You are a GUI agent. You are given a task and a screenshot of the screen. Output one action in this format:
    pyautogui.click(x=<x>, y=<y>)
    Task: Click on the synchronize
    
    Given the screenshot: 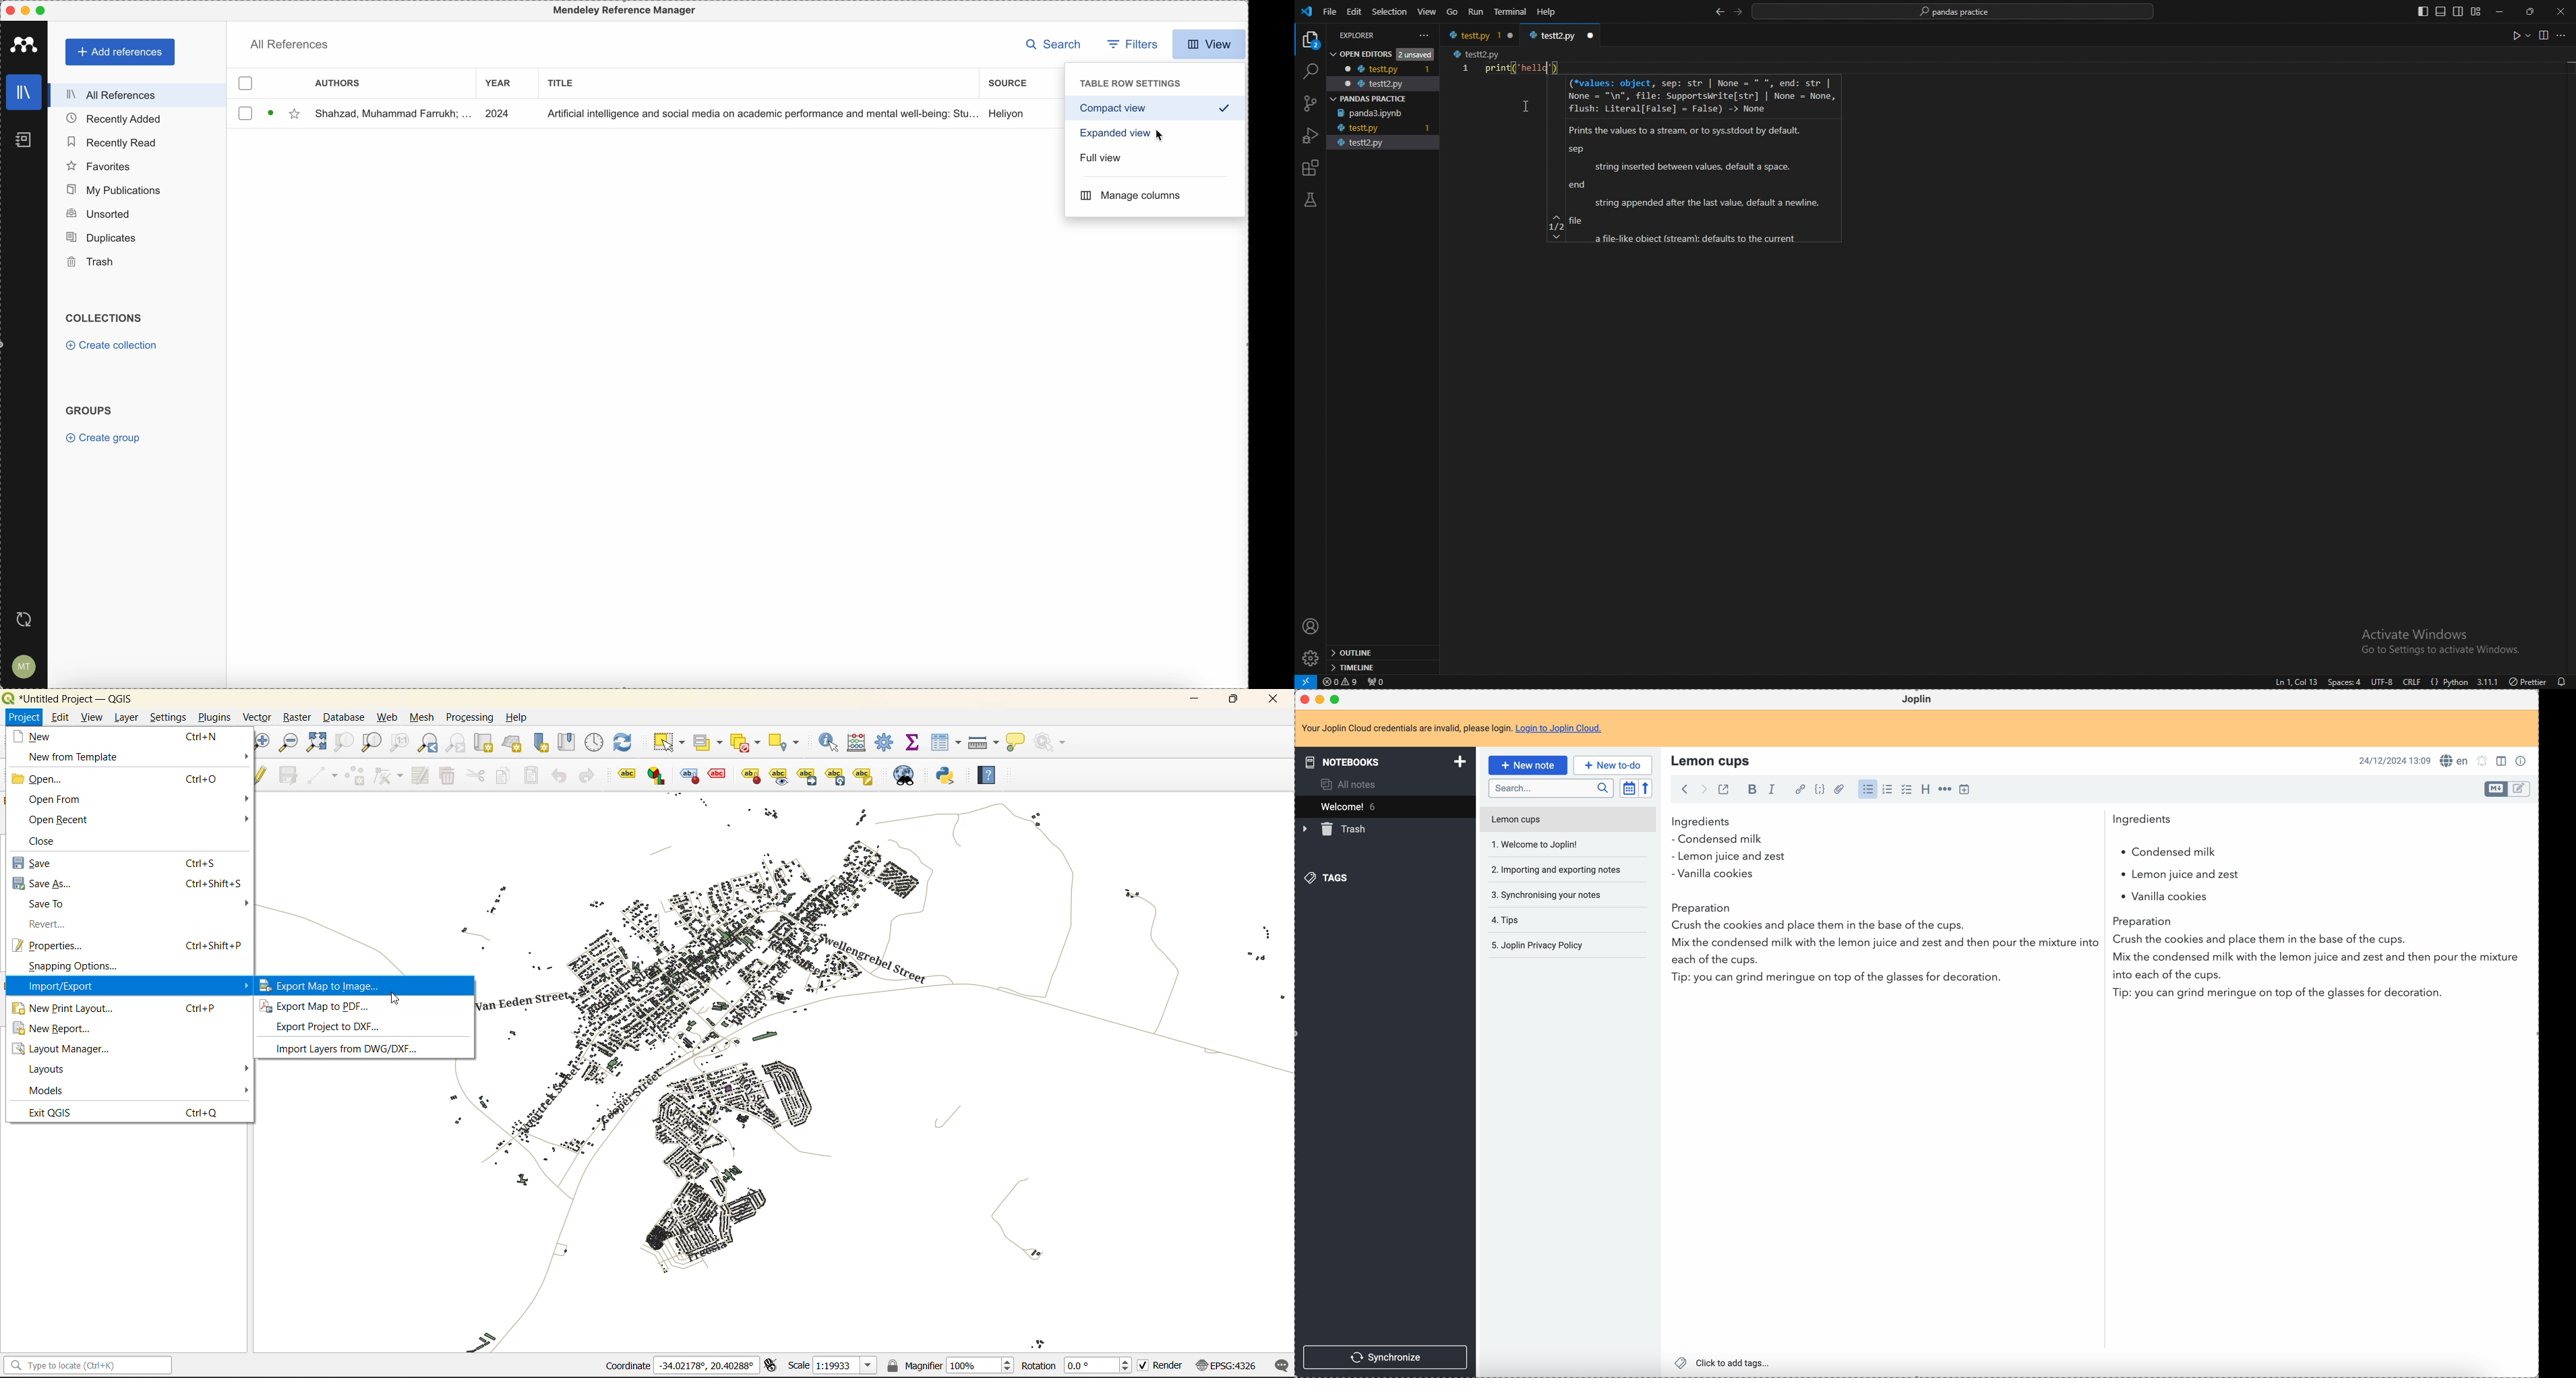 What is the action you would take?
    pyautogui.click(x=1386, y=1357)
    